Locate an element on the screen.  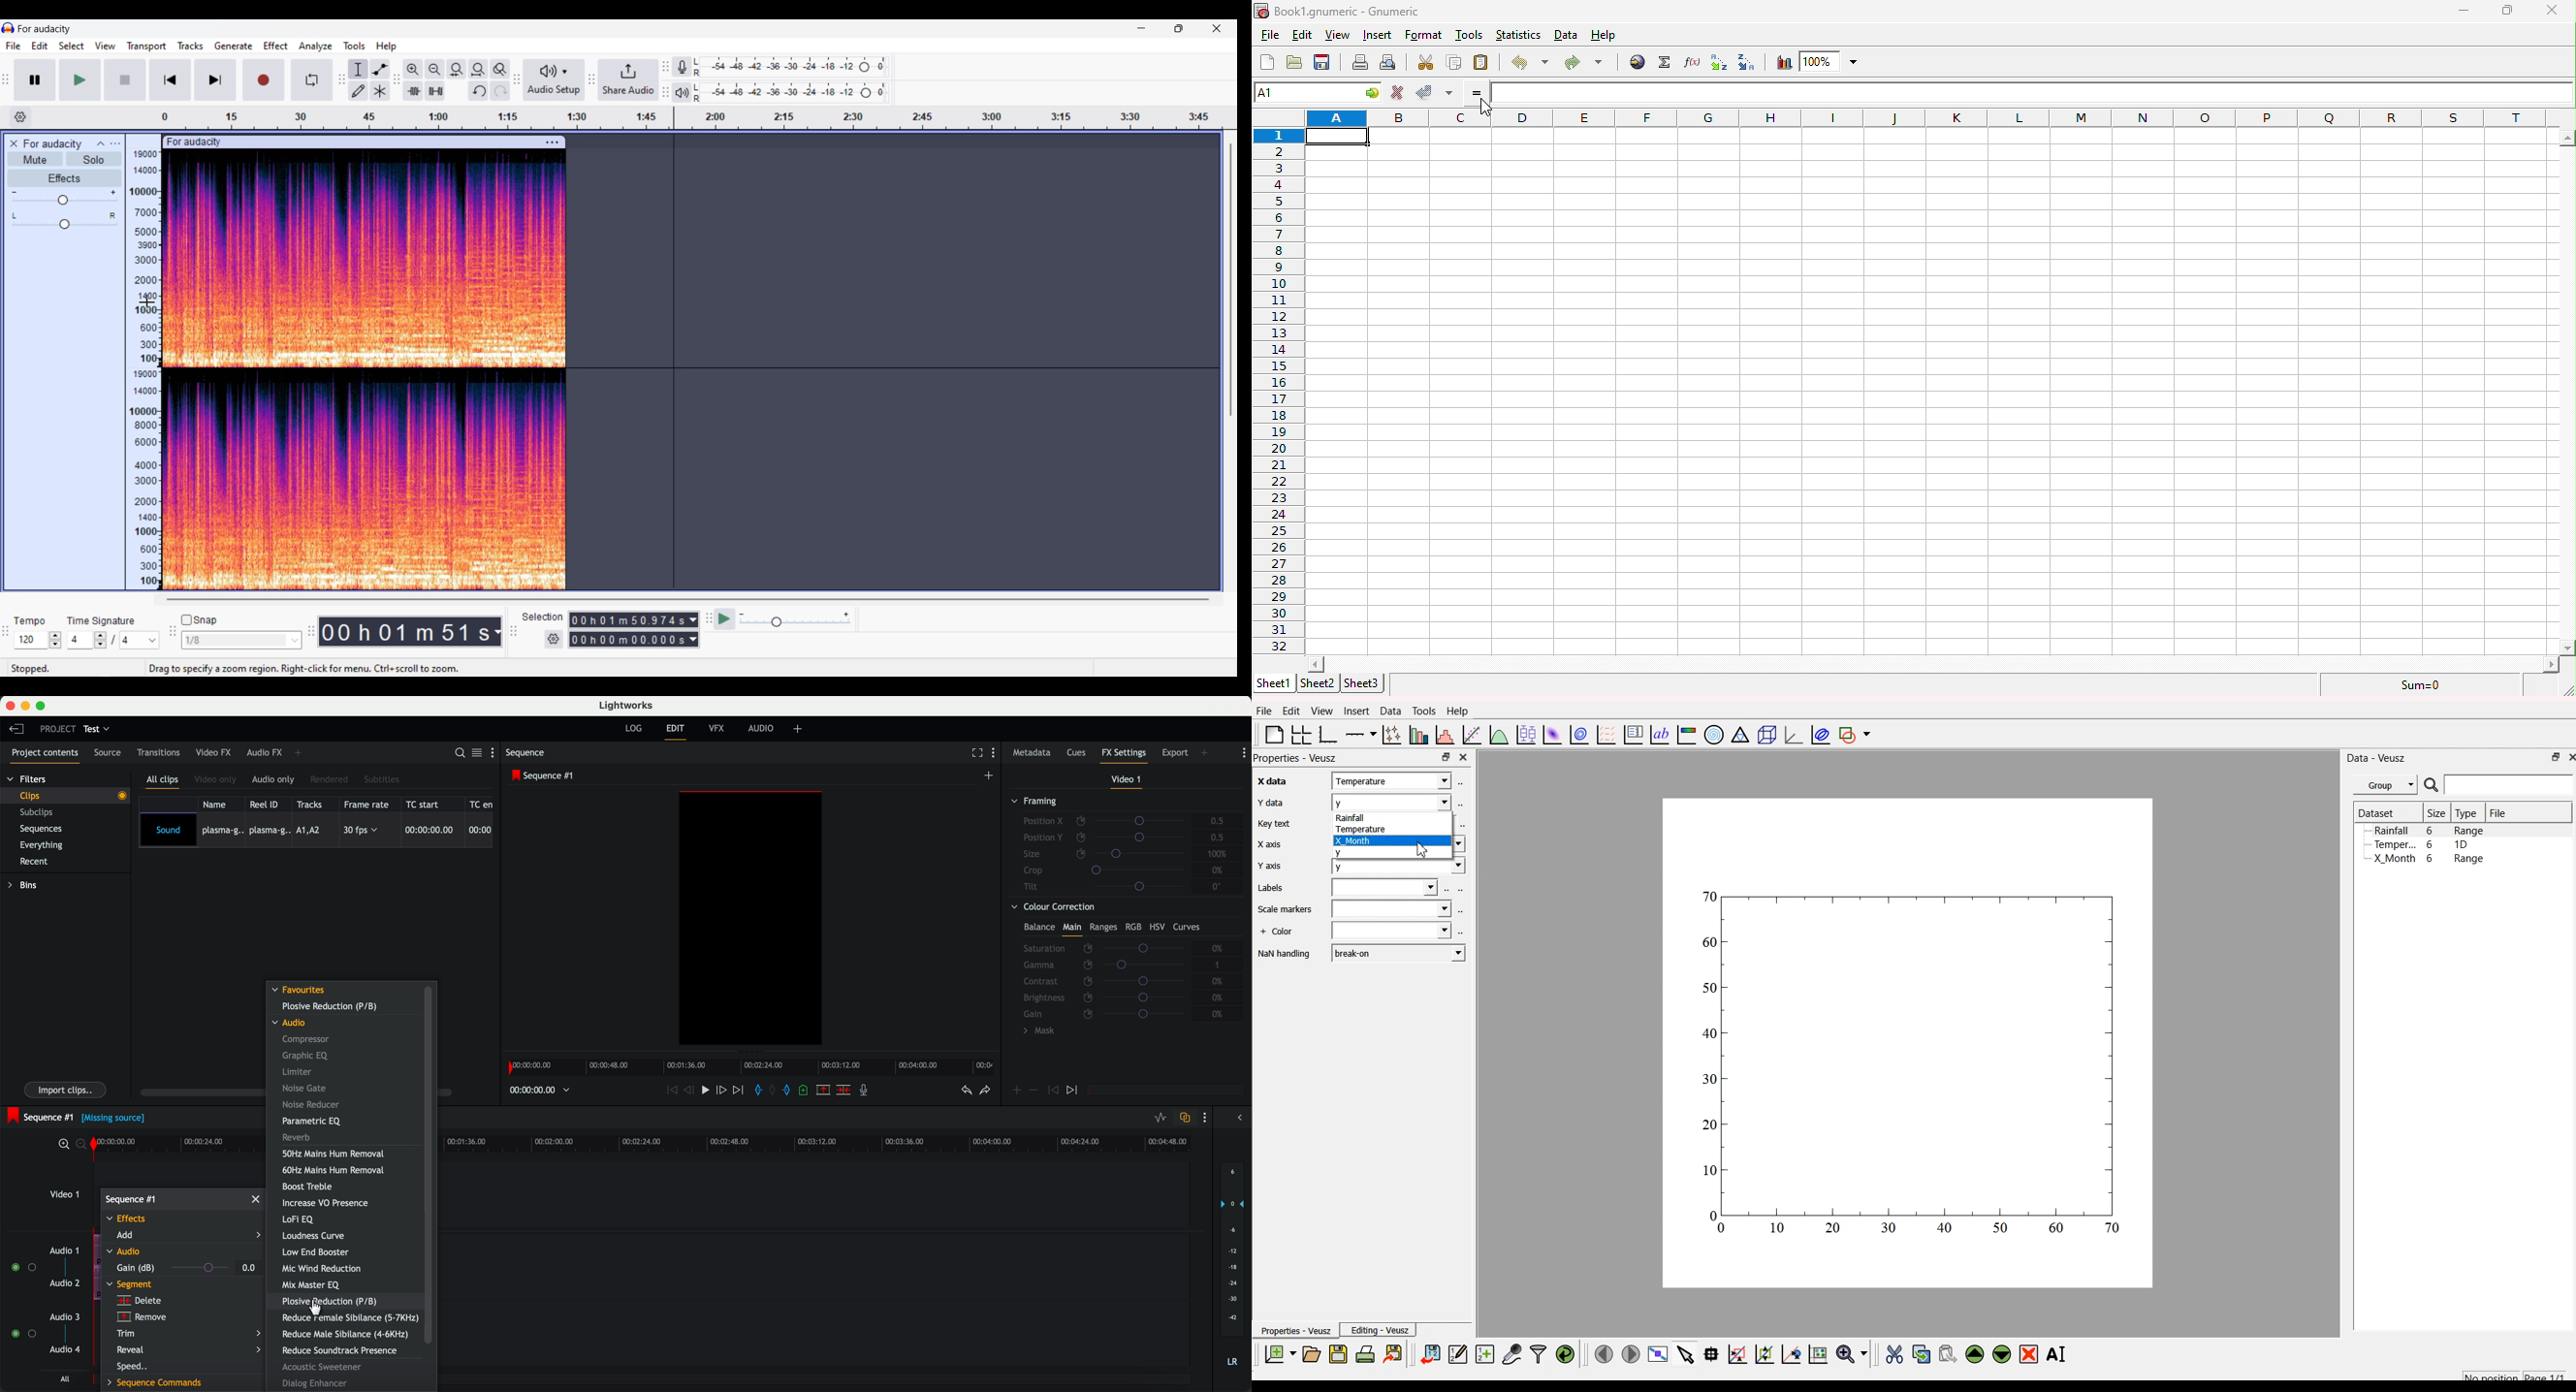
redo is located at coordinates (1587, 64).